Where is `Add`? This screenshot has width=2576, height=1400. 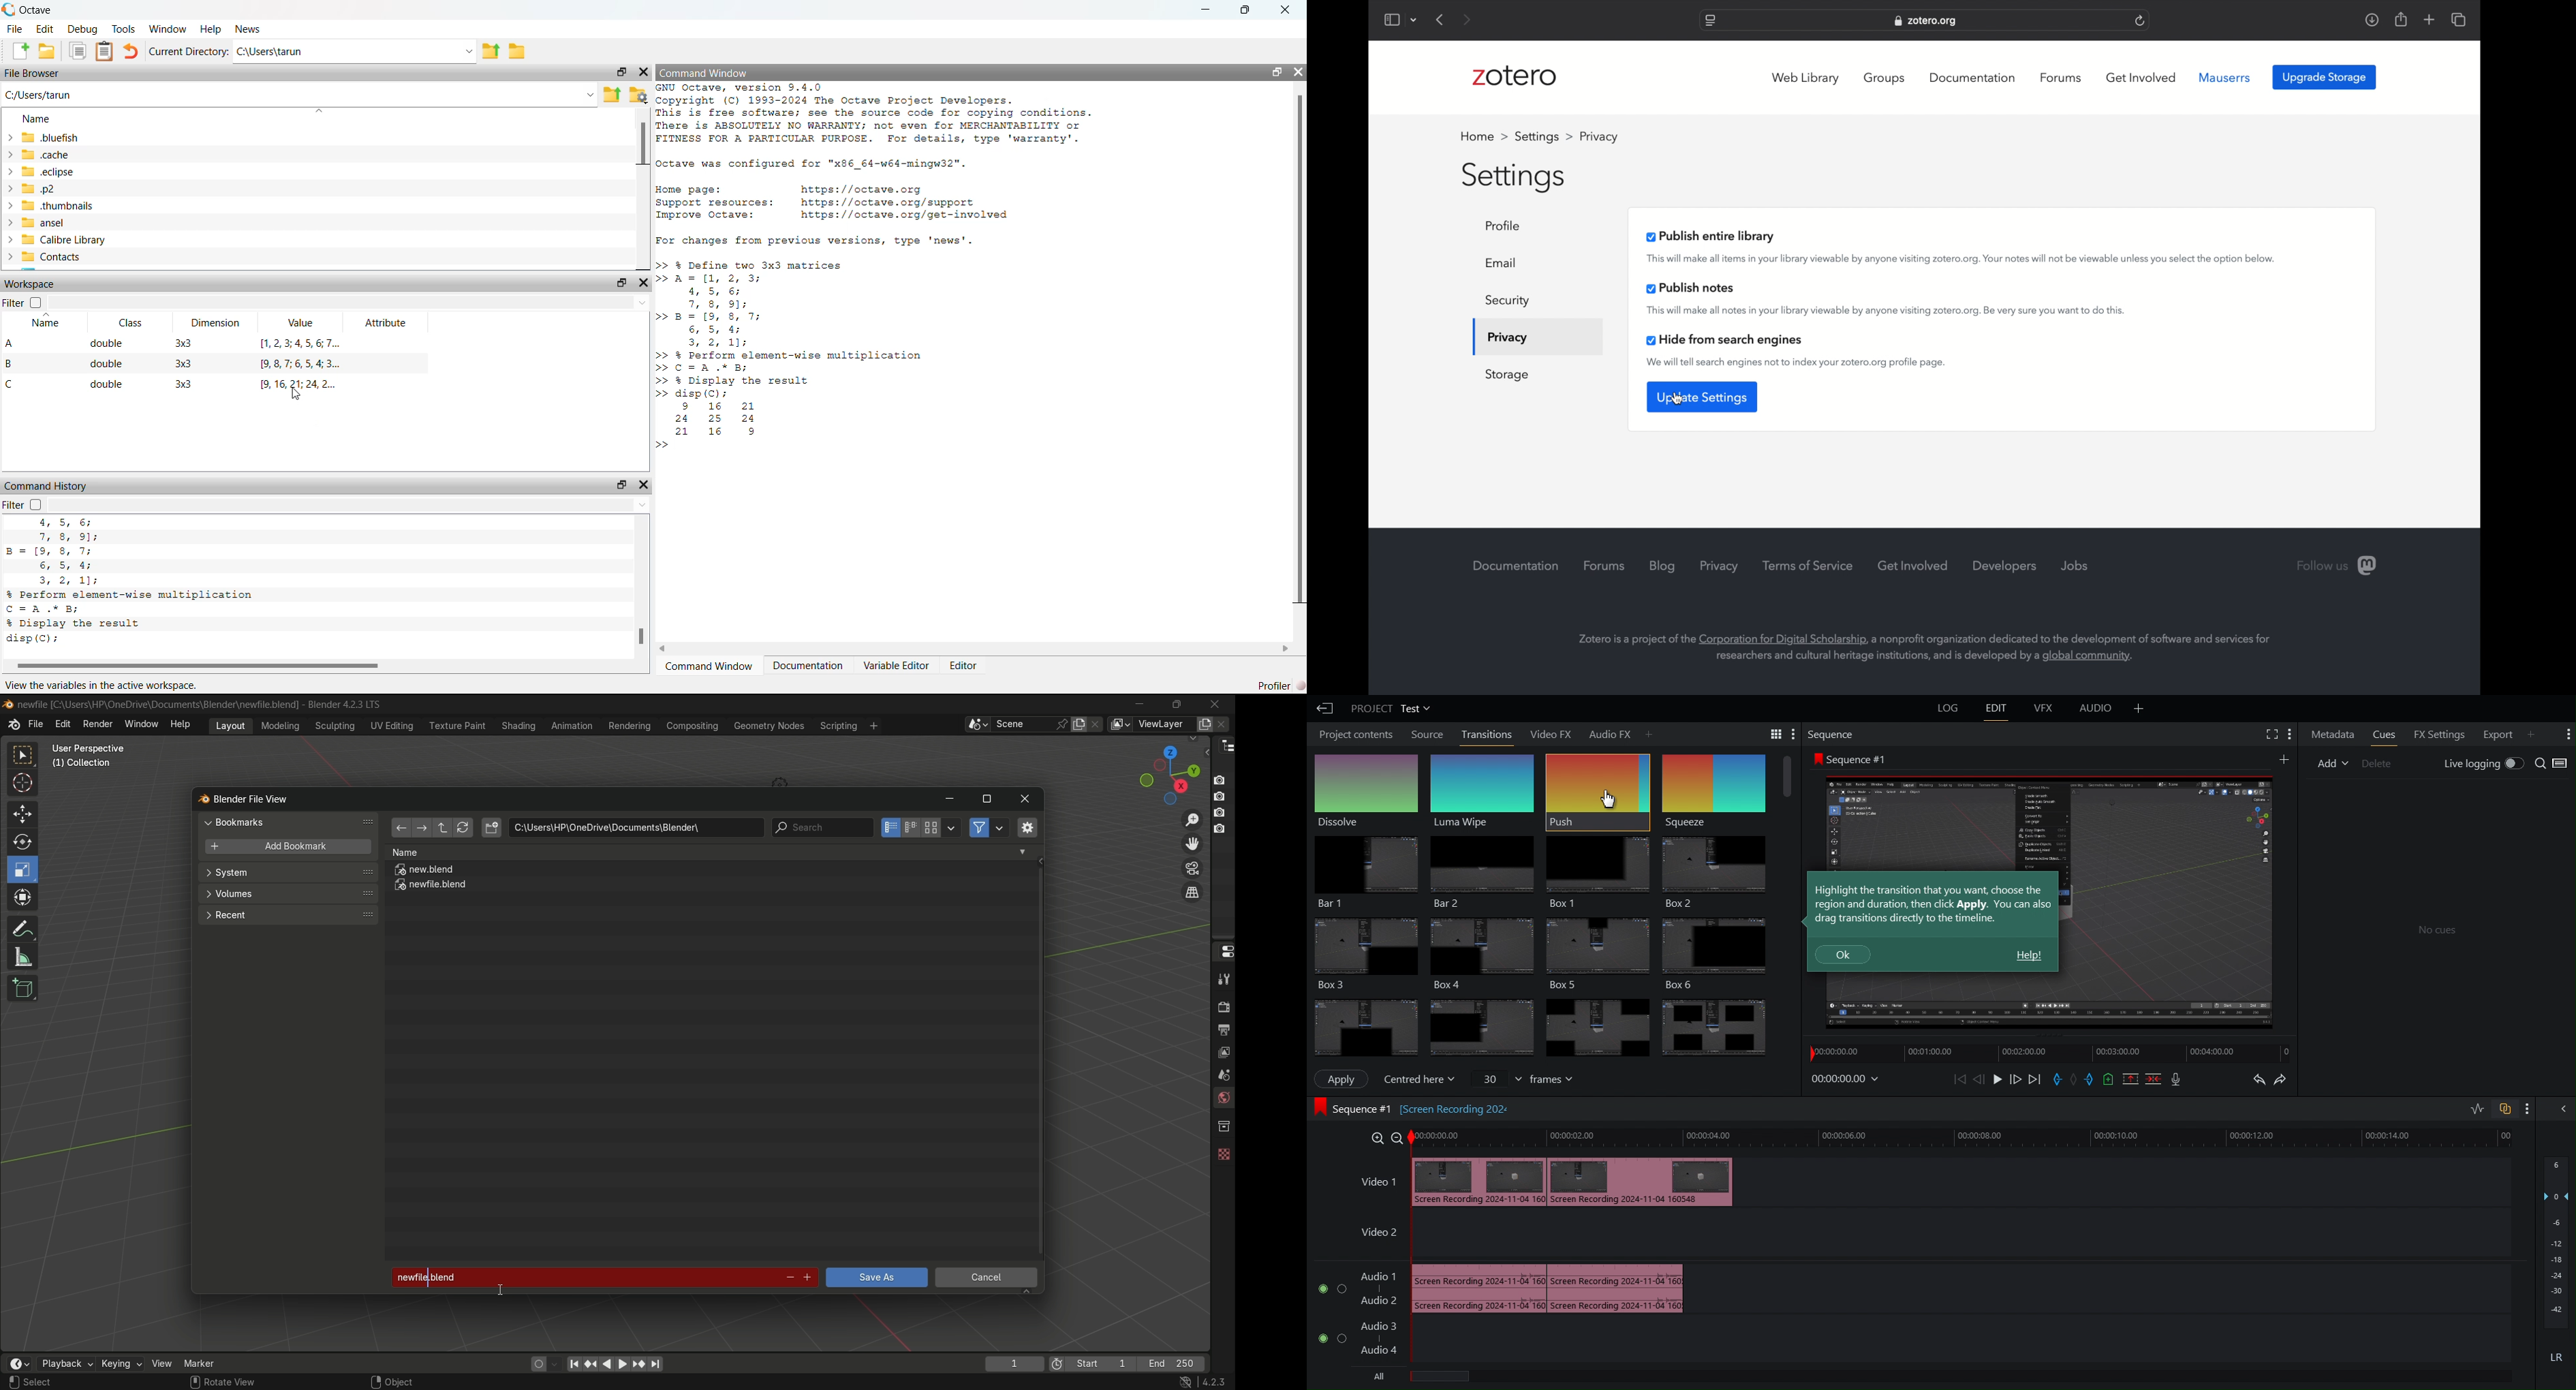 Add is located at coordinates (1648, 733).